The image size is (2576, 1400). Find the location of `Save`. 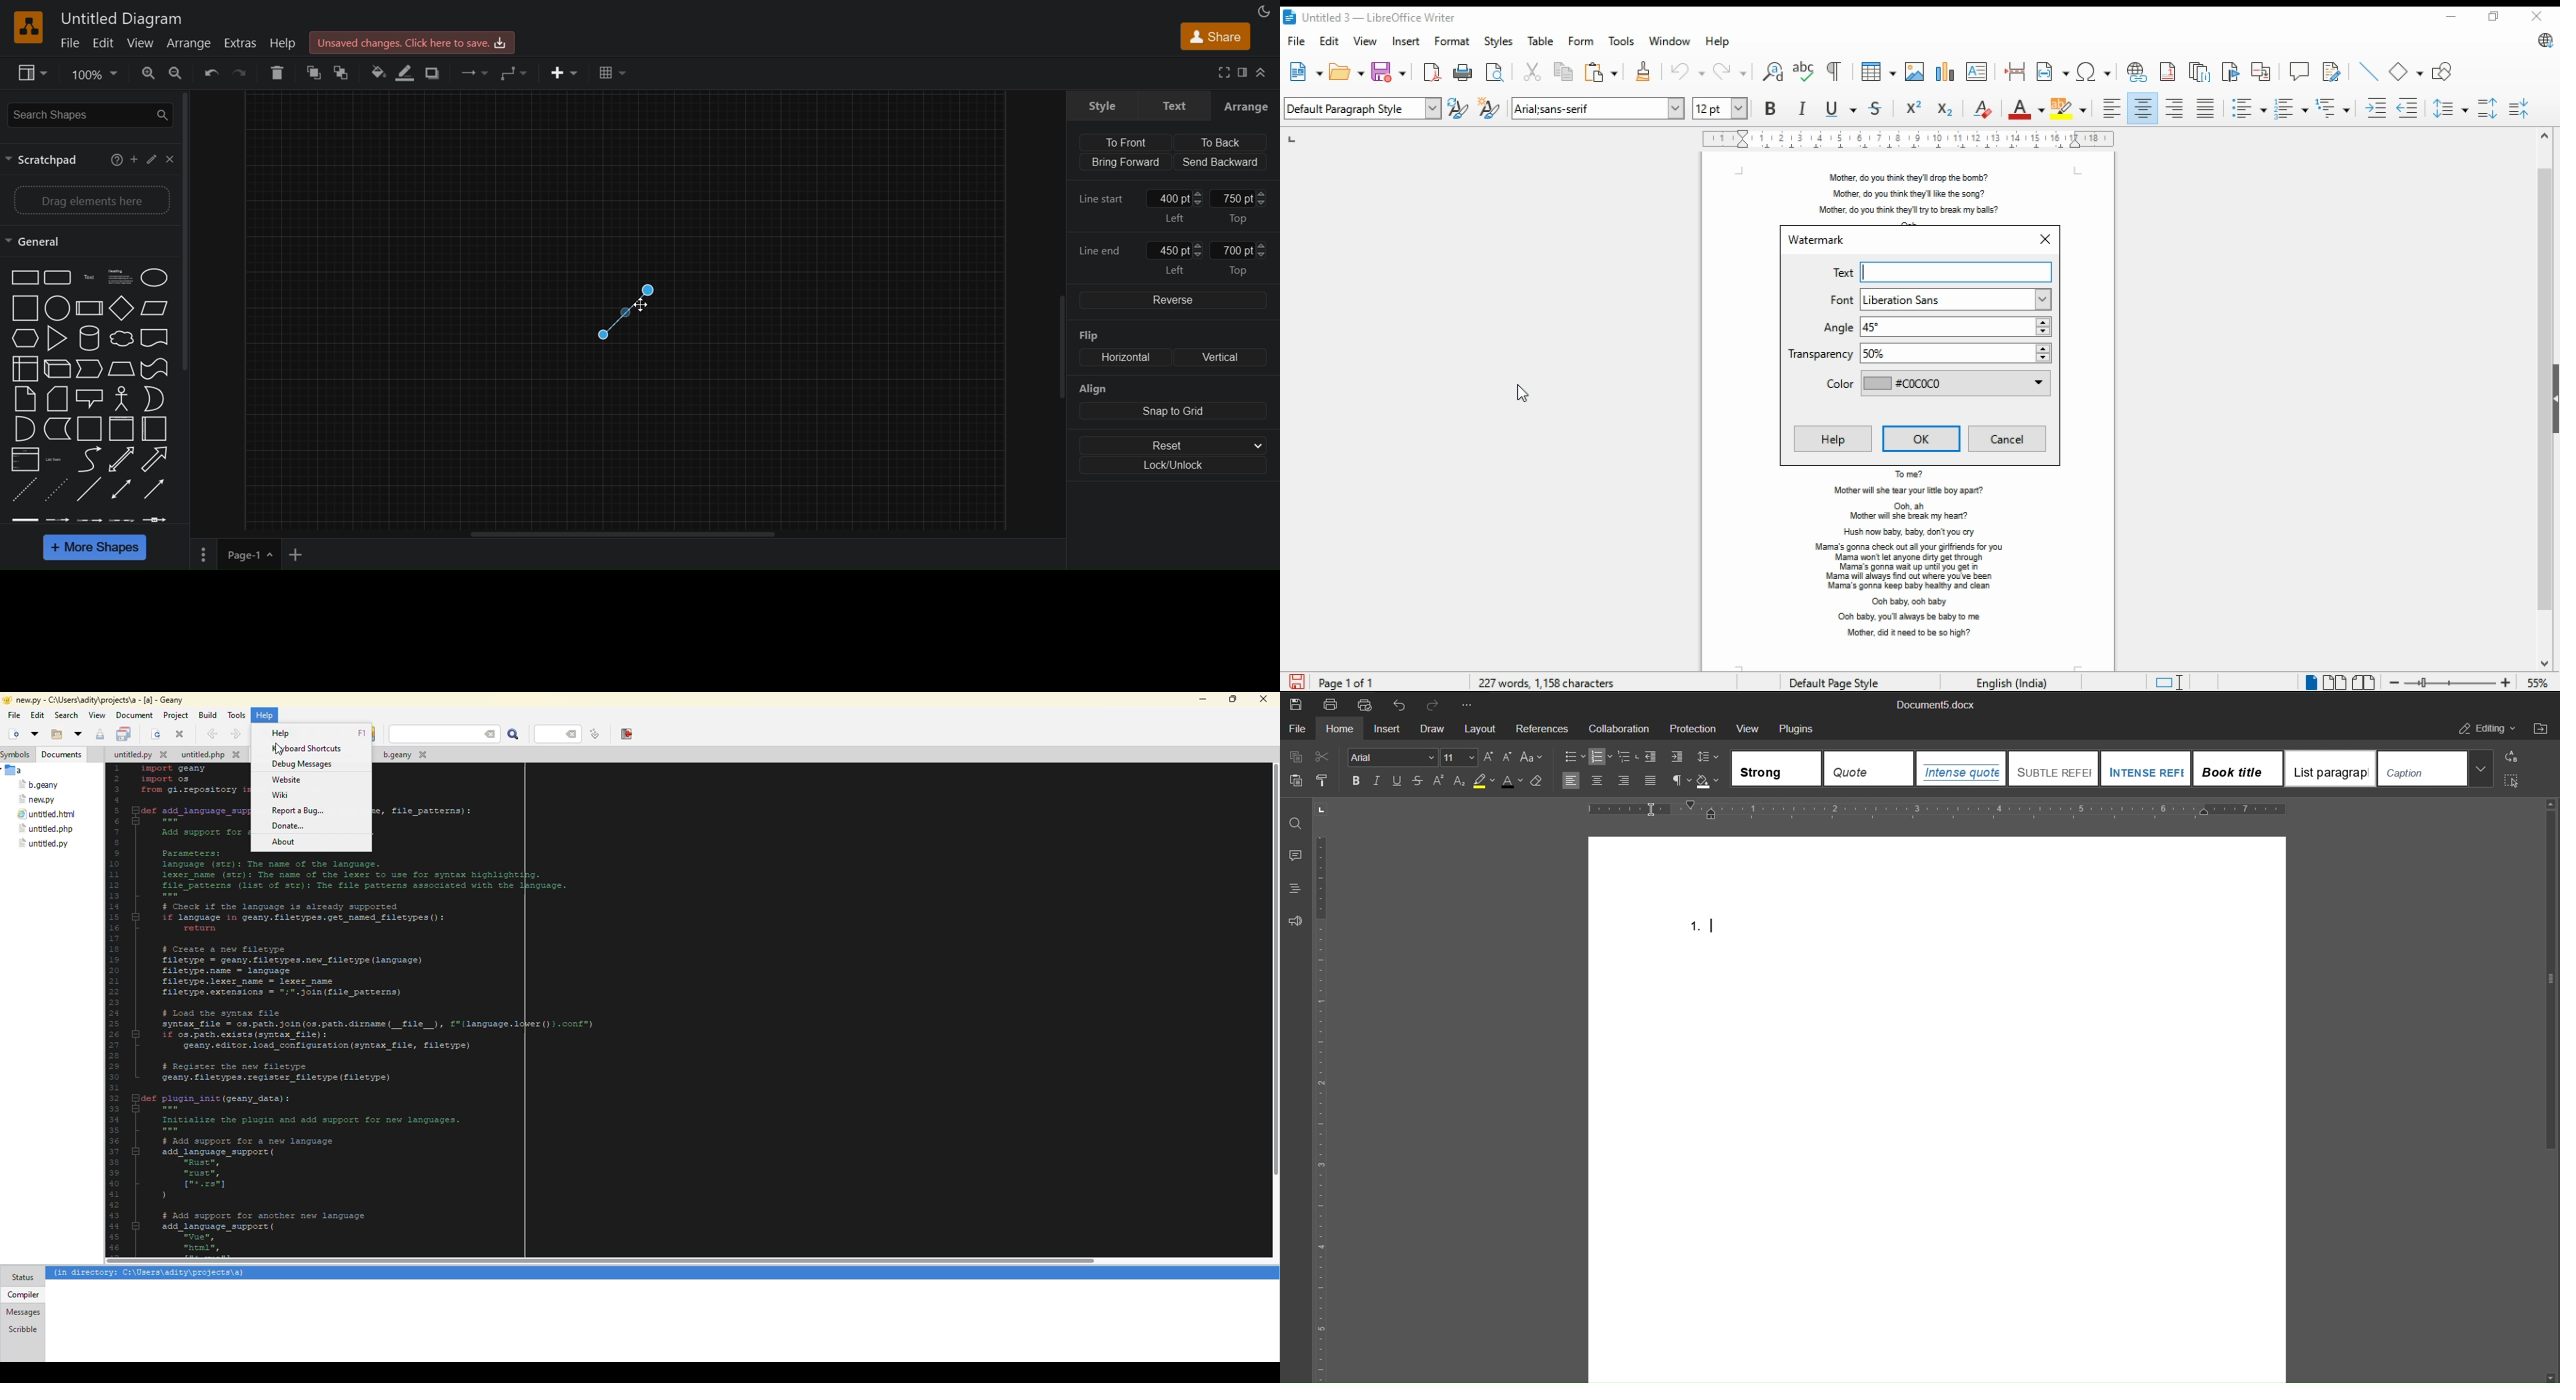

Save is located at coordinates (1295, 704).